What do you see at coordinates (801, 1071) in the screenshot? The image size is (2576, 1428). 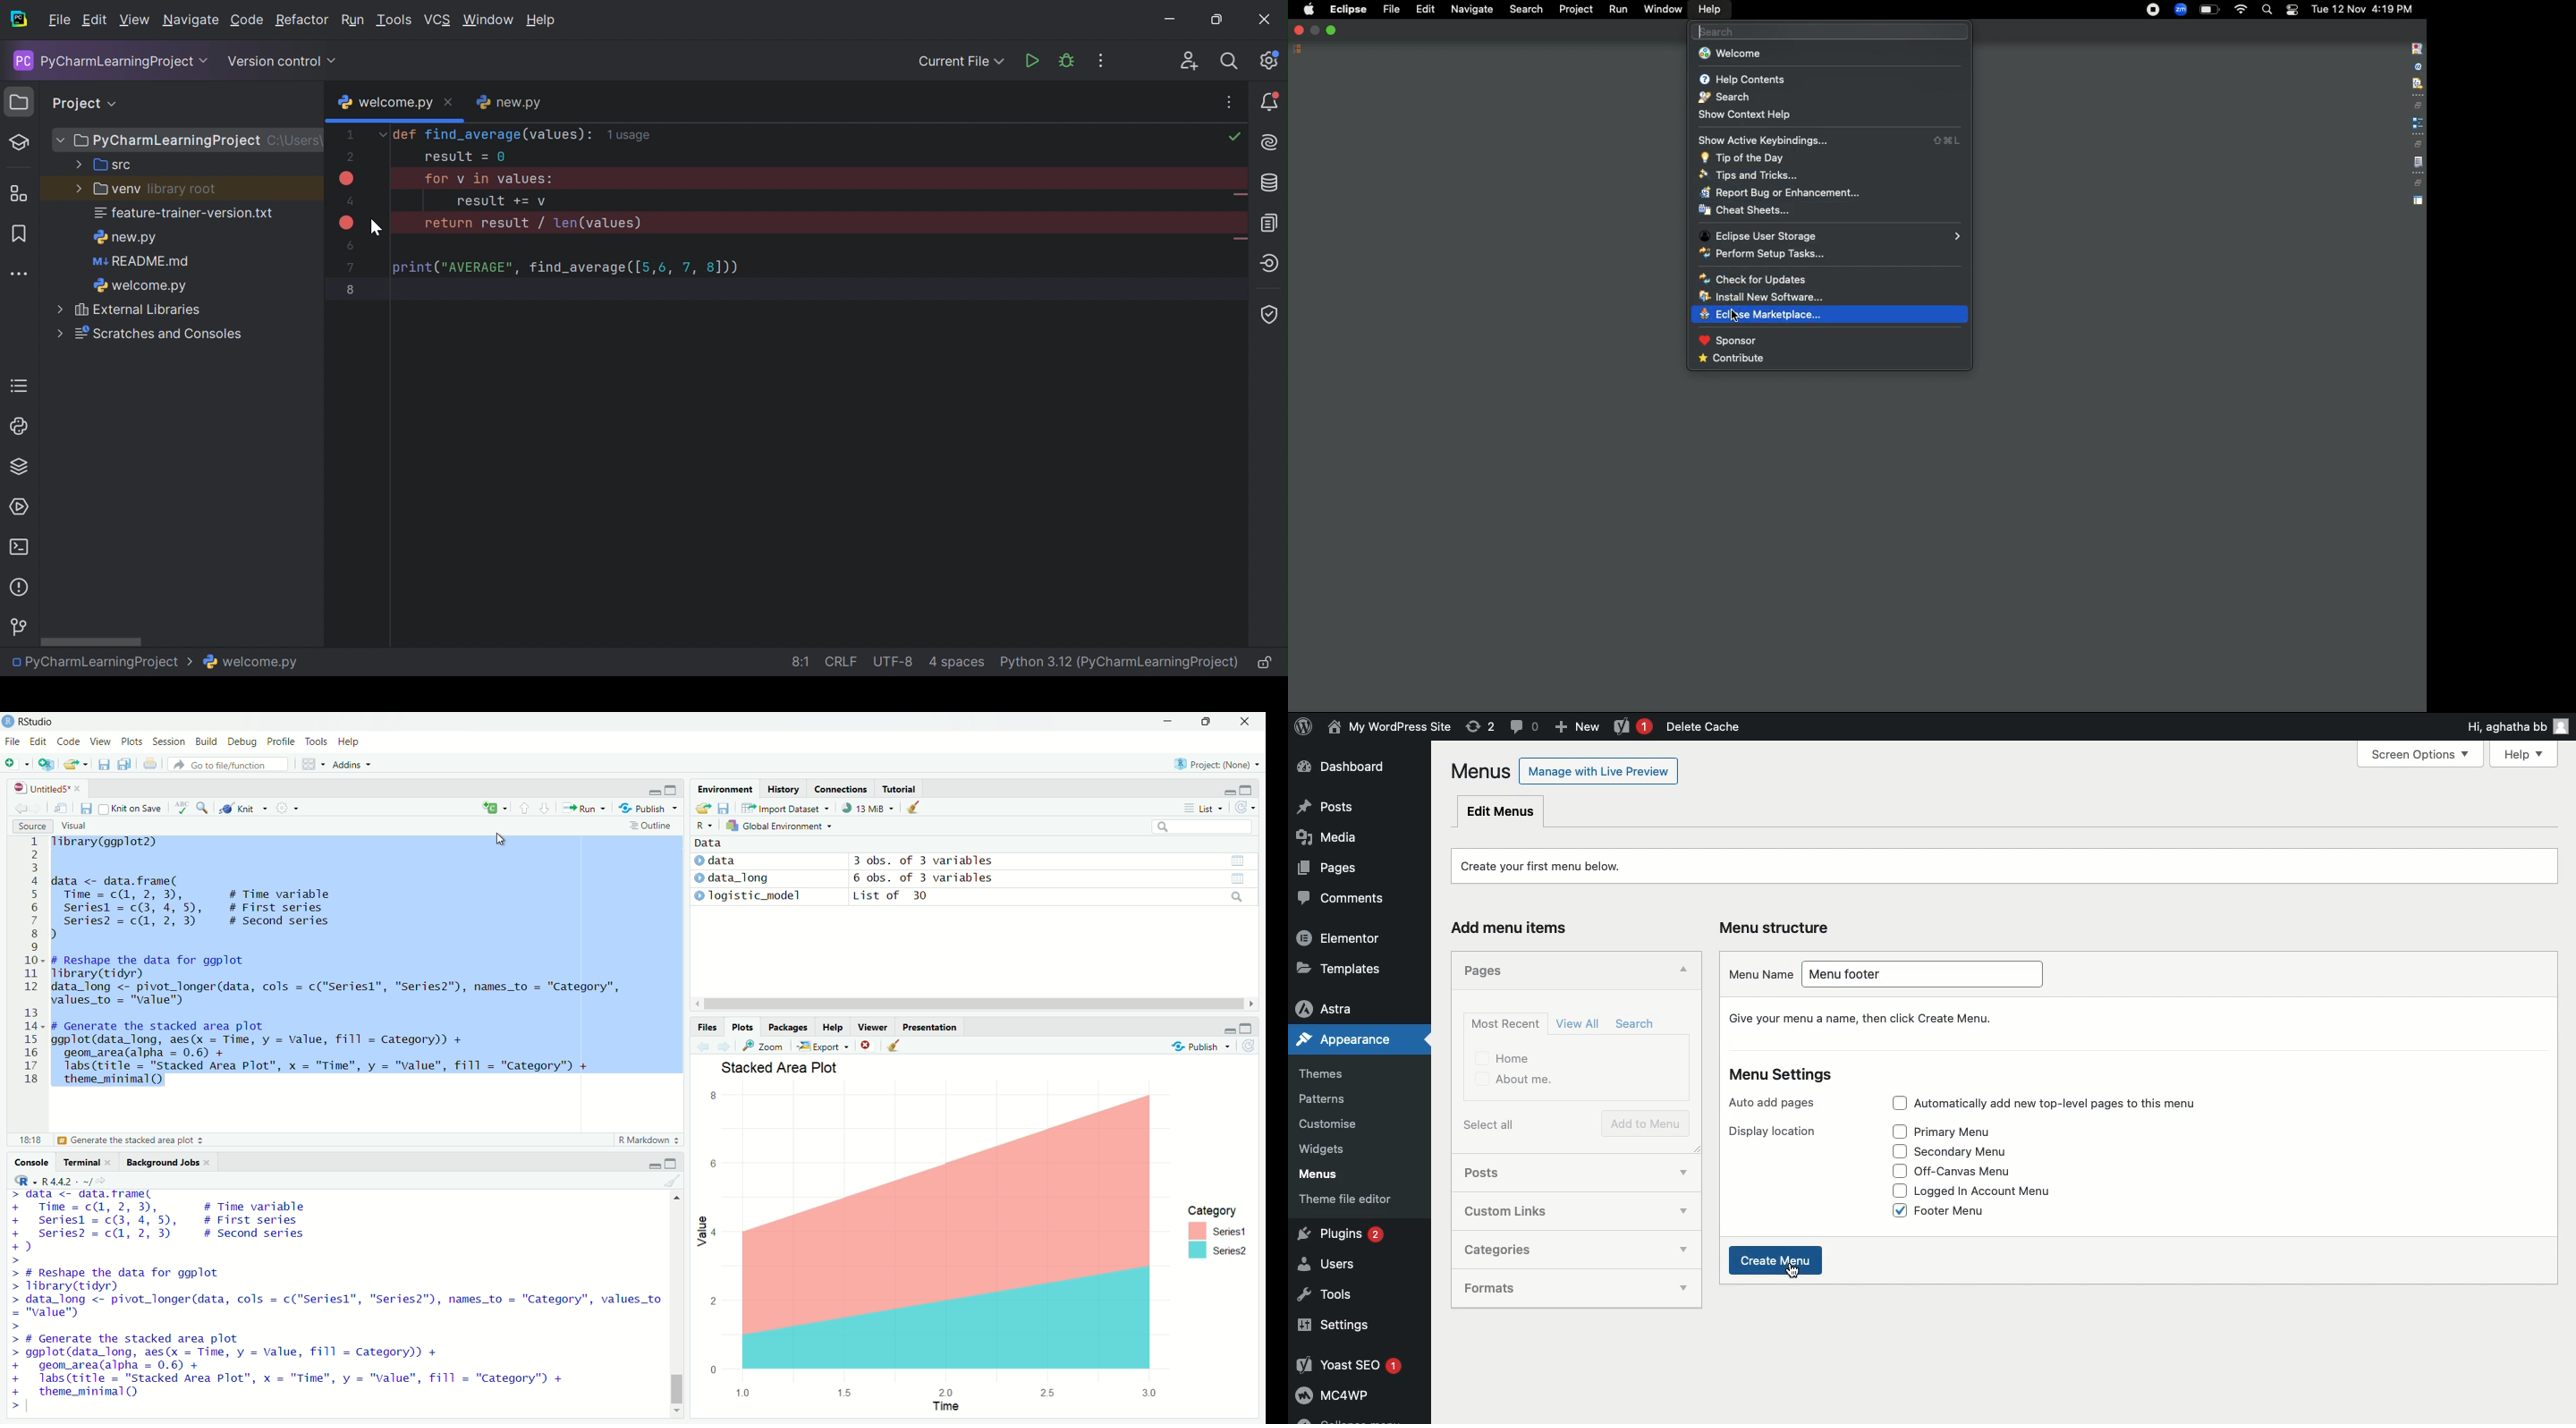 I see `Stacked Area Plot` at bounding box center [801, 1071].